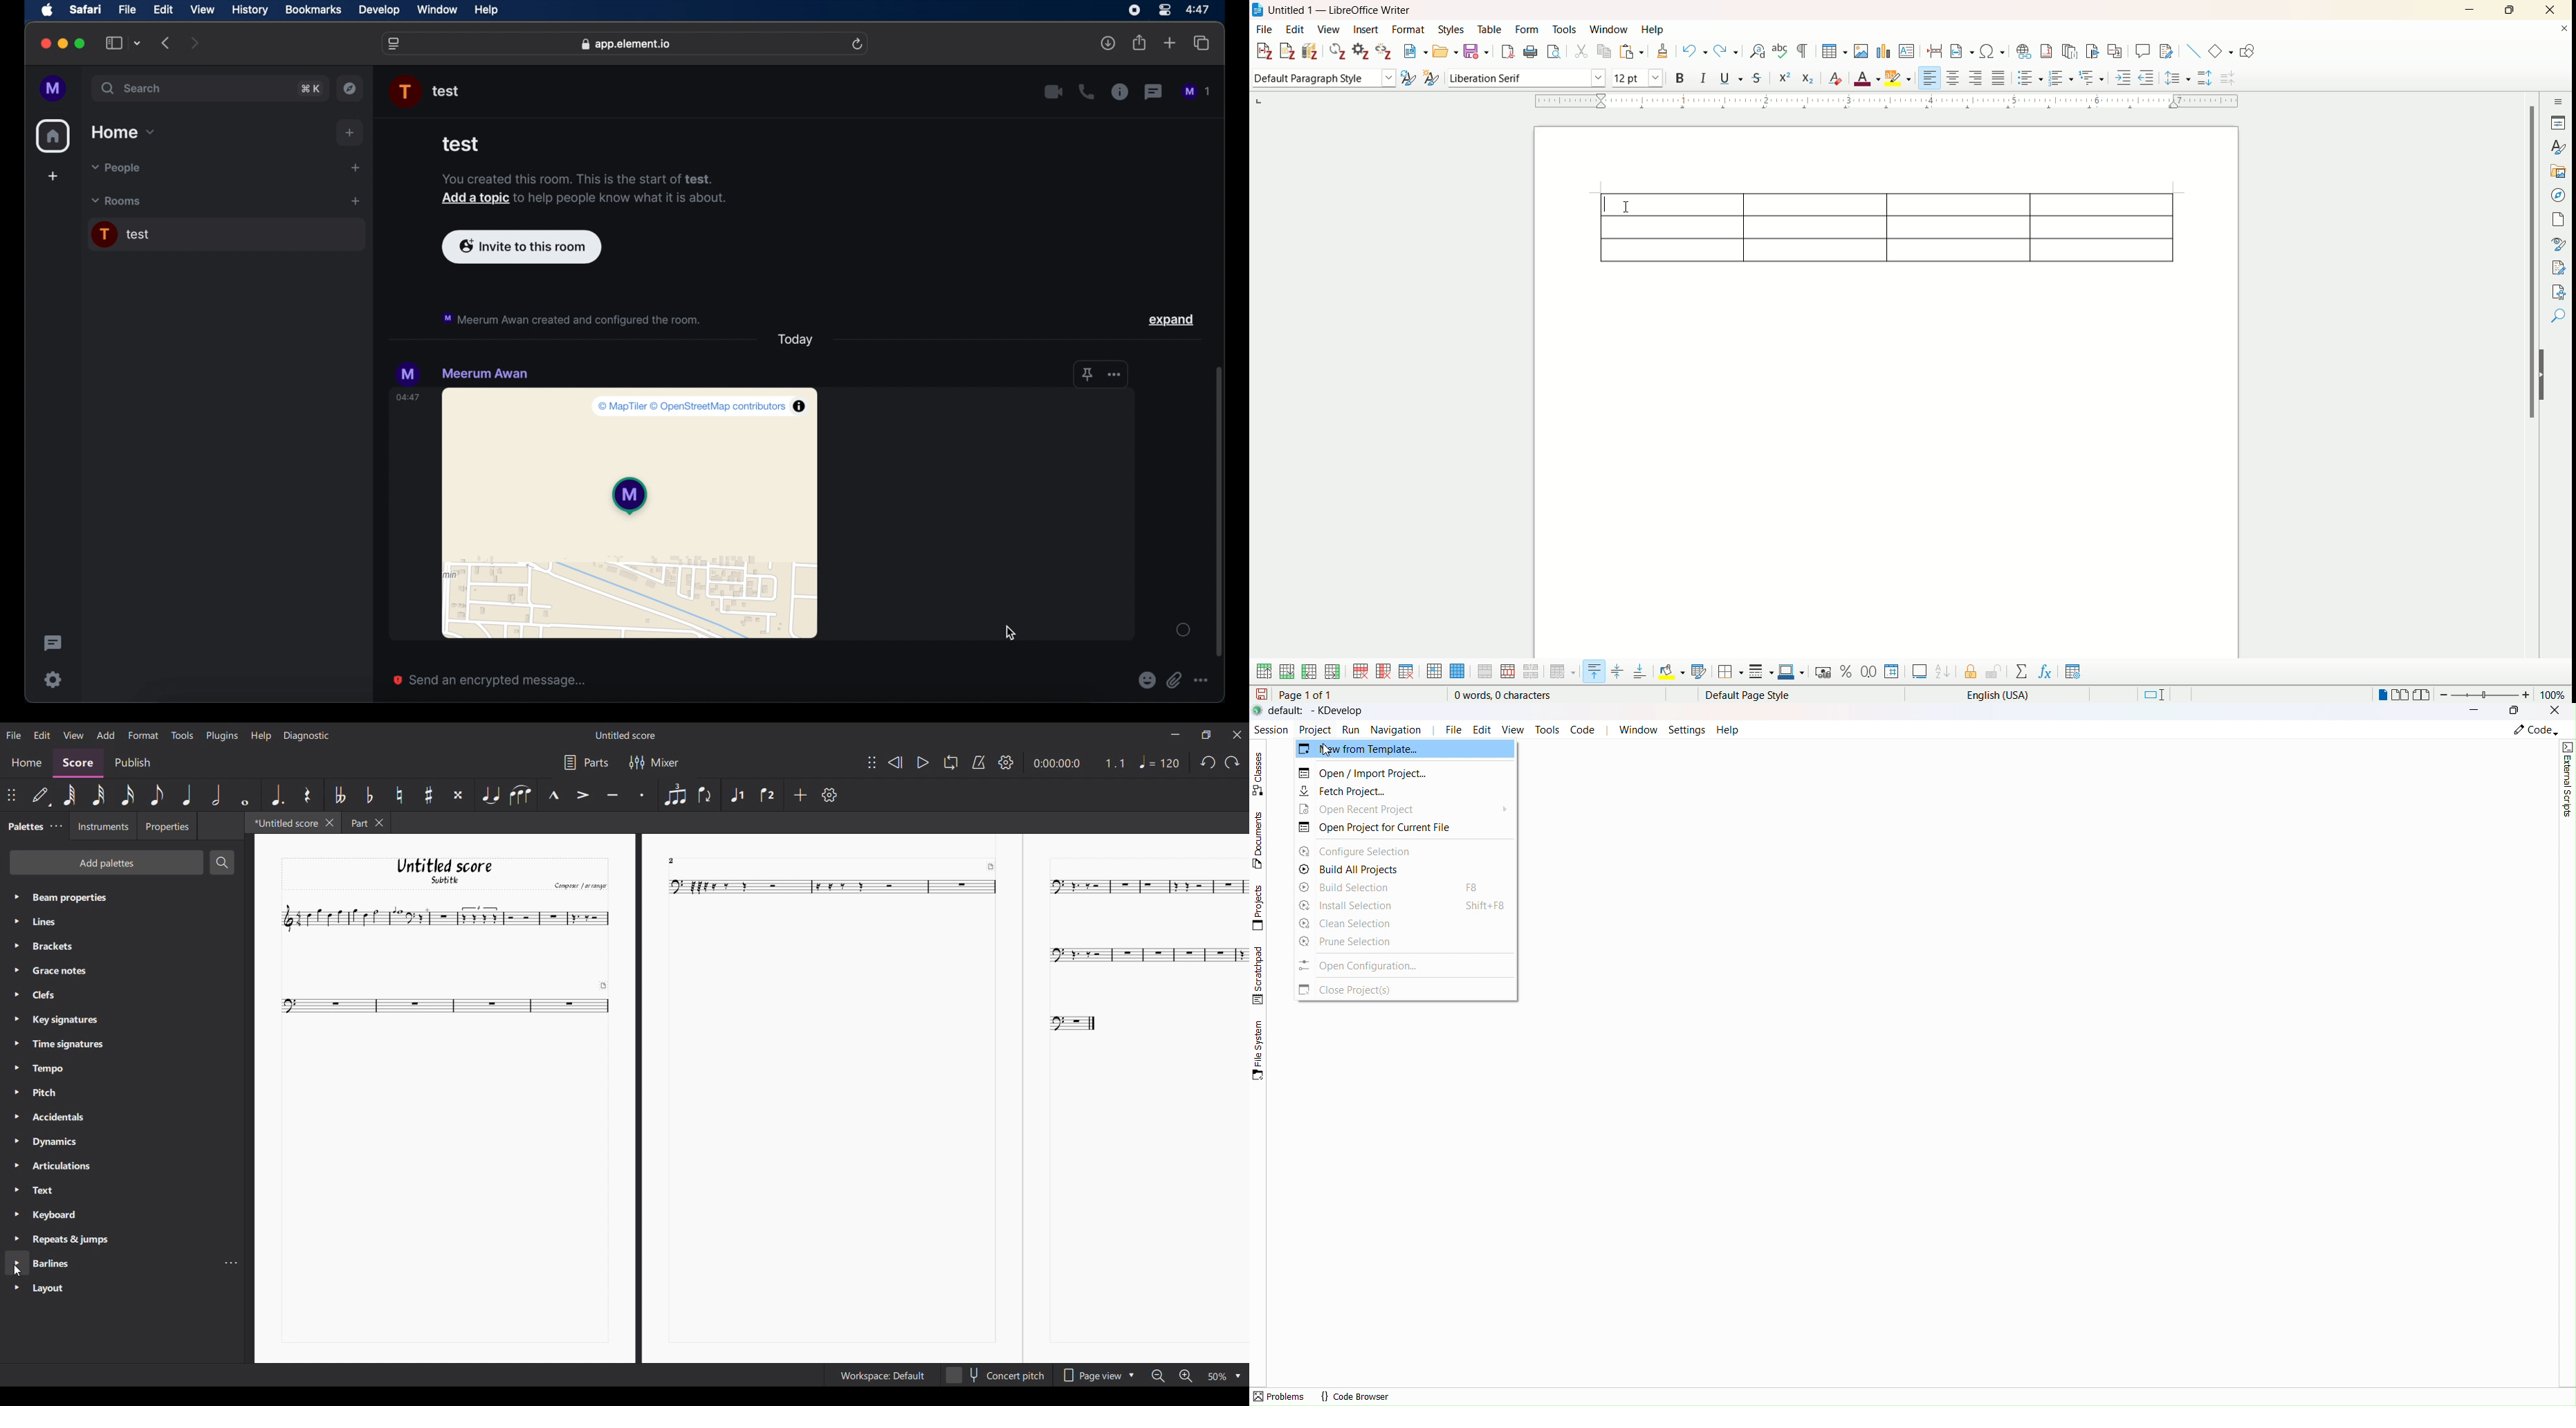  What do you see at coordinates (1110, 44) in the screenshot?
I see `downloads` at bounding box center [1110, 44].